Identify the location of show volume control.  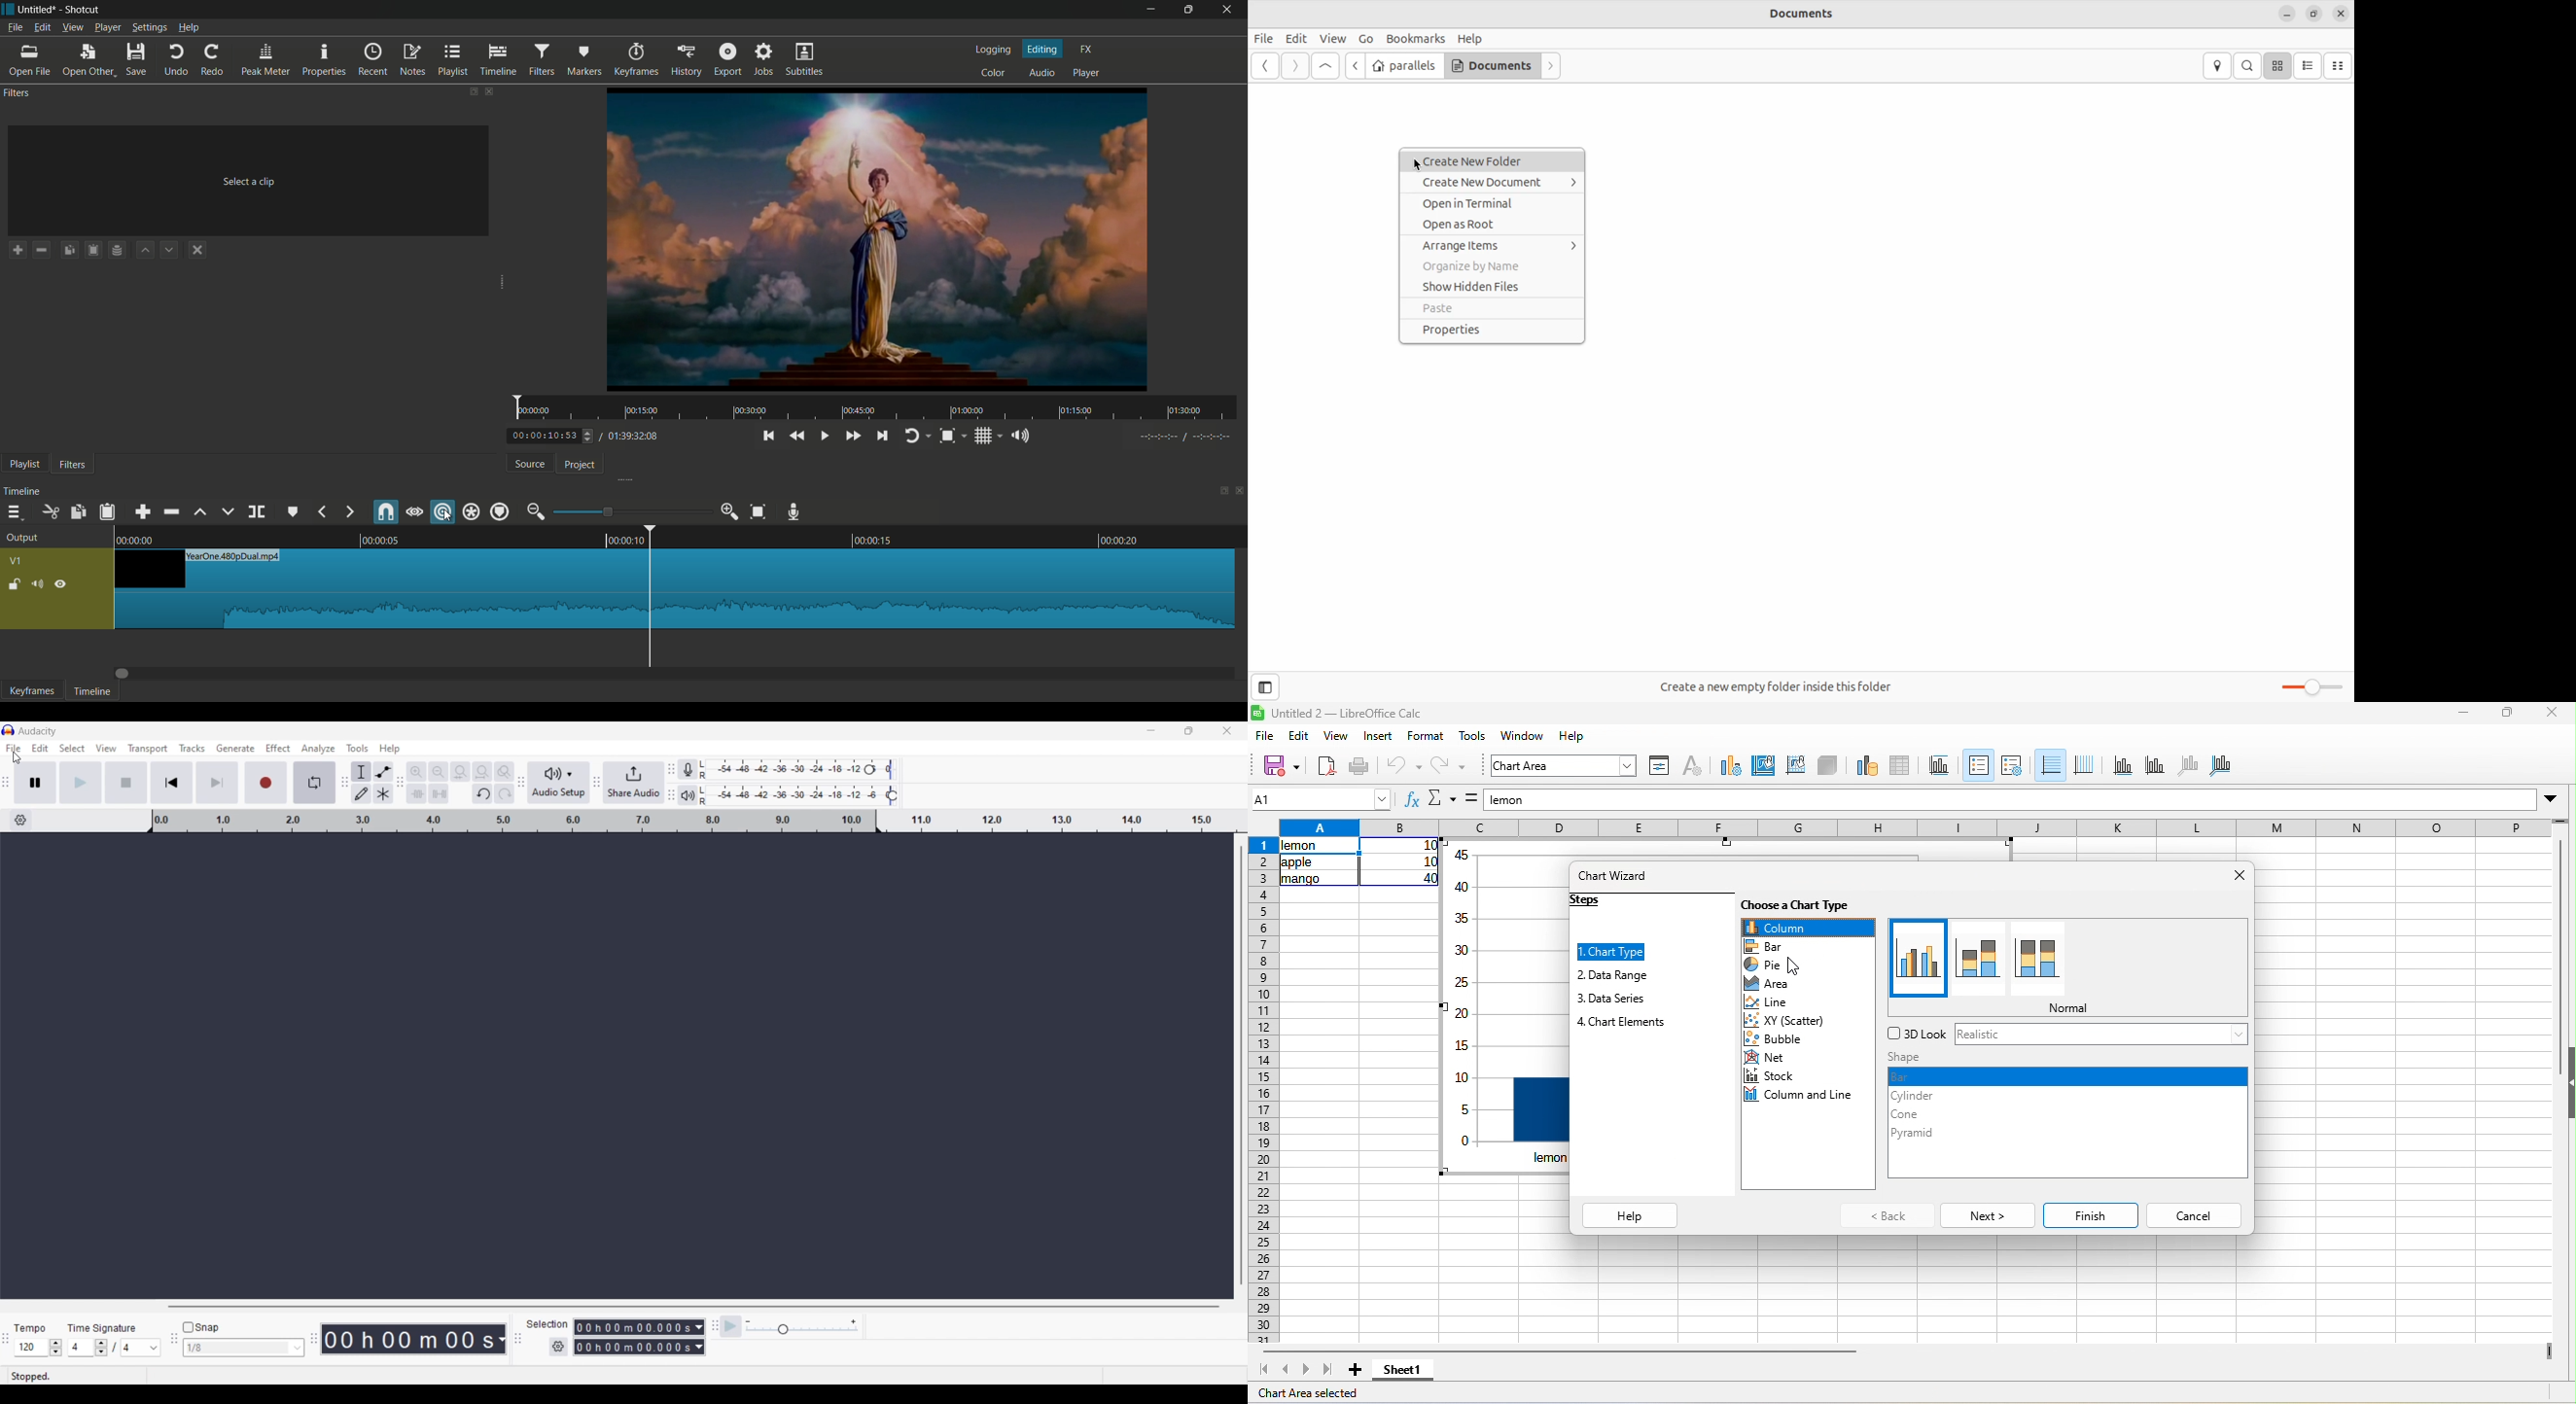
(1021, 436).